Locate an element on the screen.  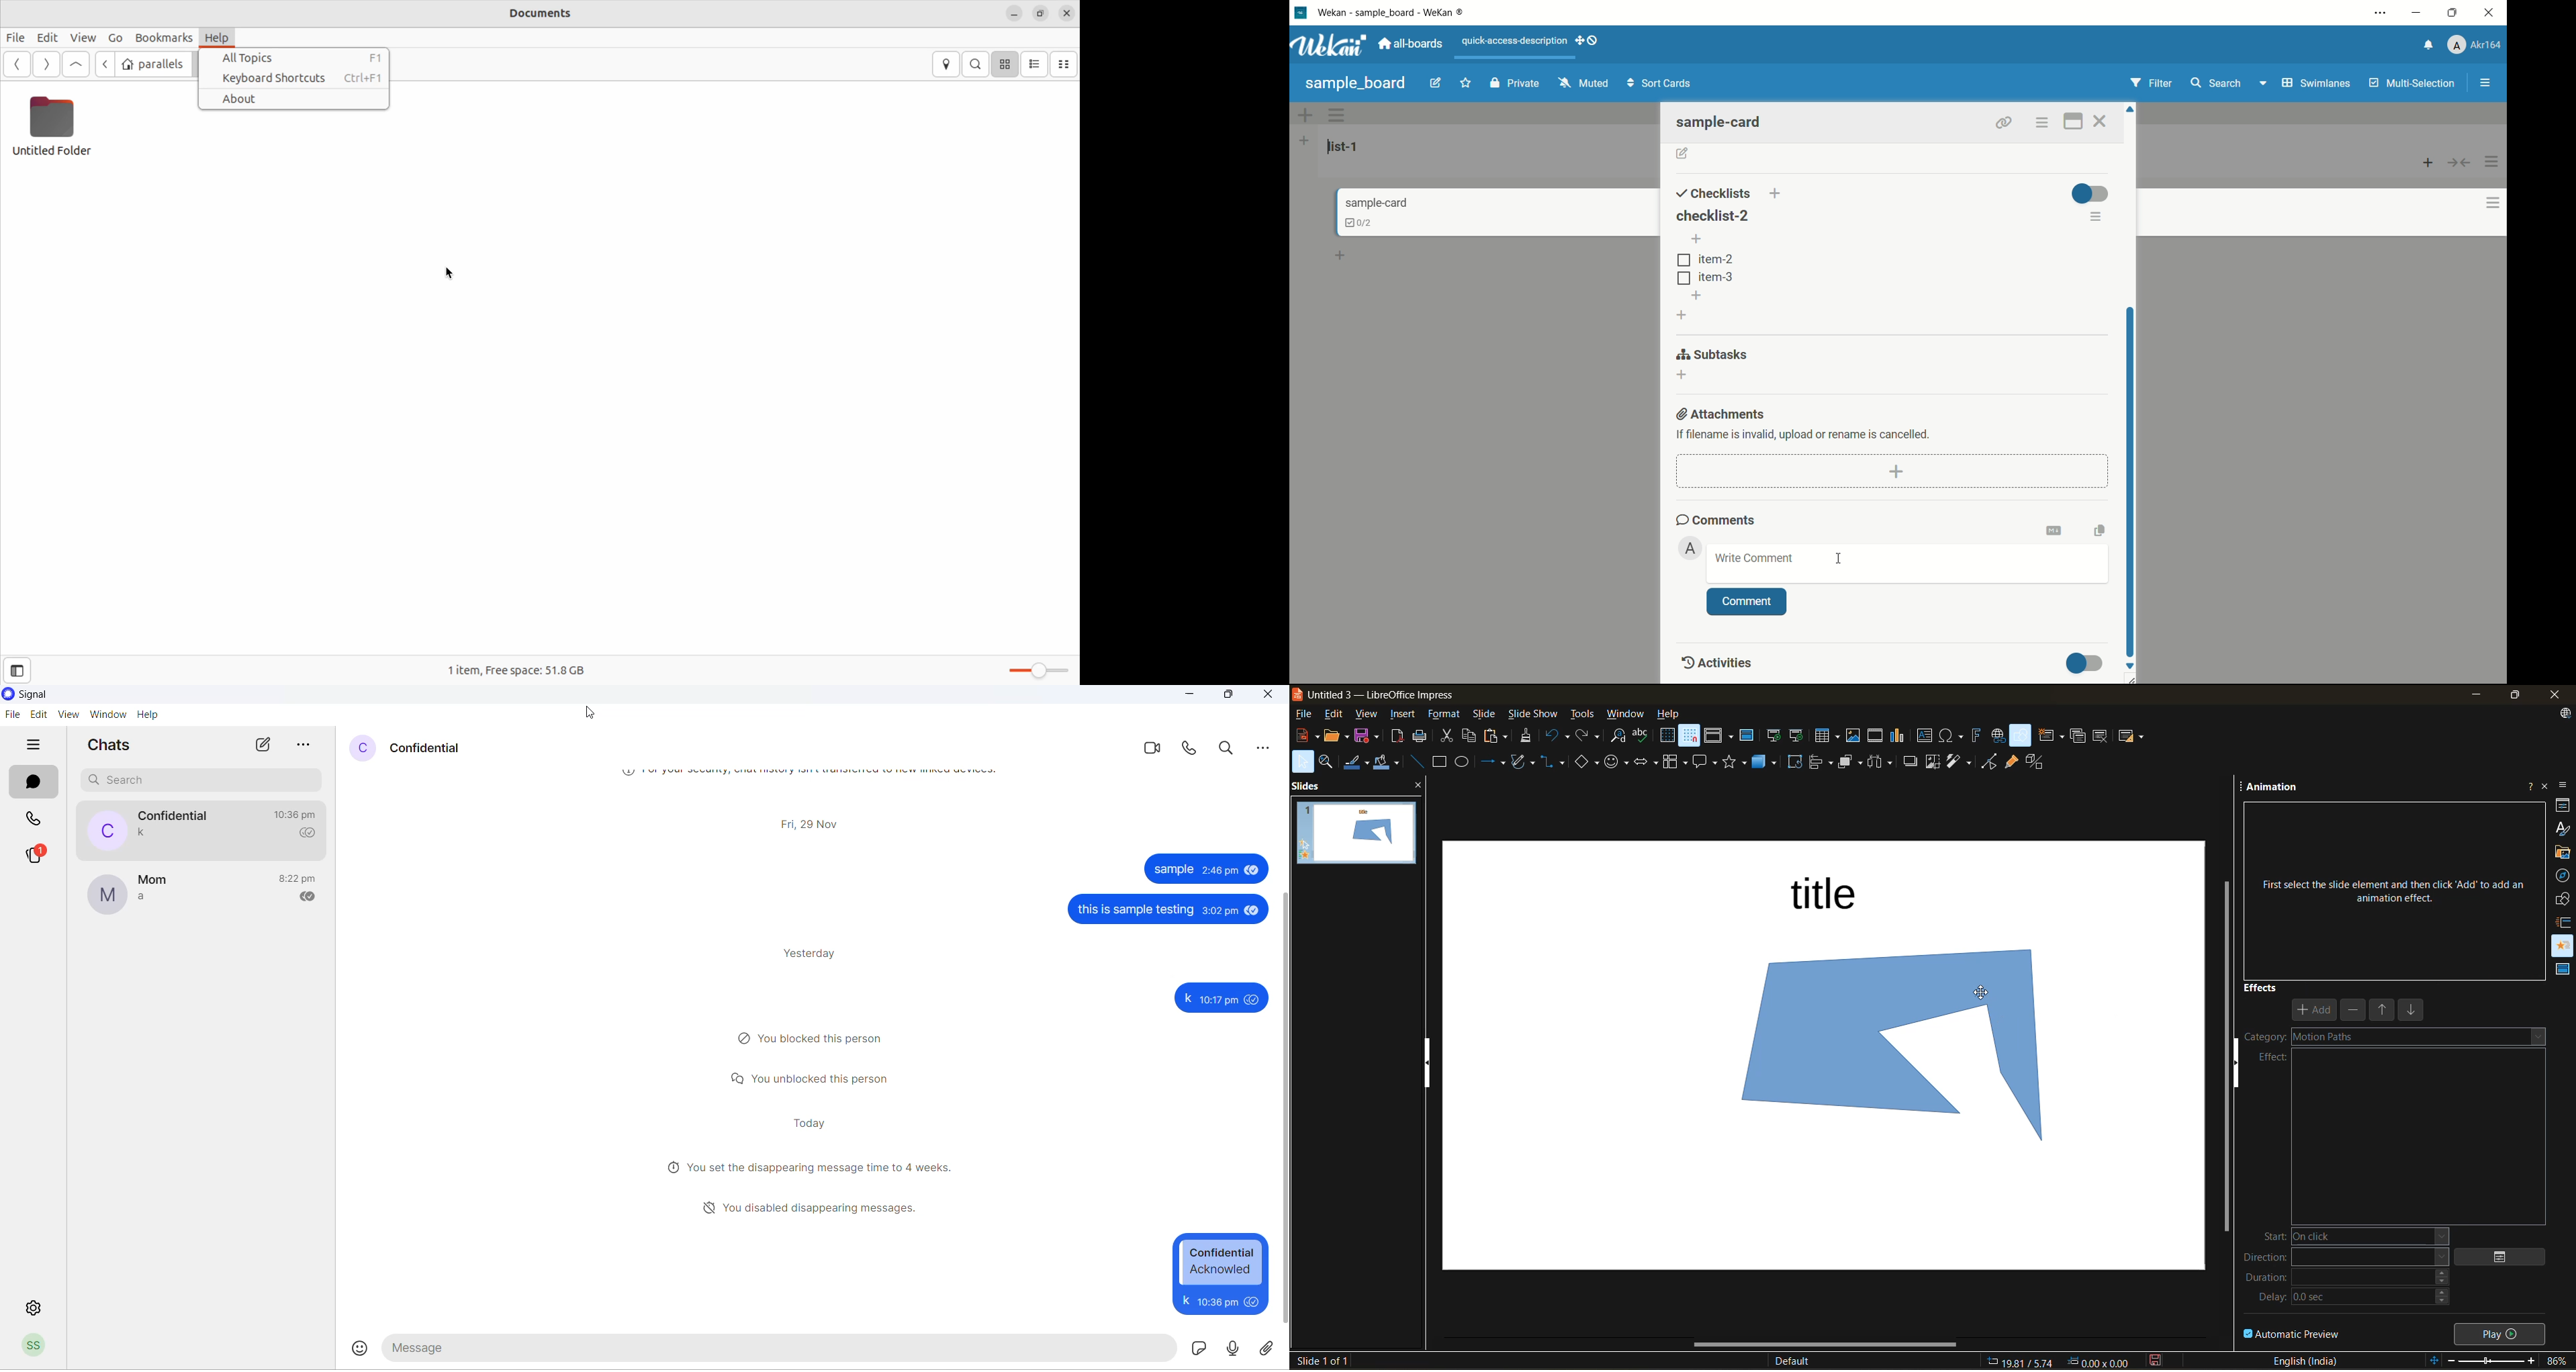
yesterday is located at coordinates (813, 952).